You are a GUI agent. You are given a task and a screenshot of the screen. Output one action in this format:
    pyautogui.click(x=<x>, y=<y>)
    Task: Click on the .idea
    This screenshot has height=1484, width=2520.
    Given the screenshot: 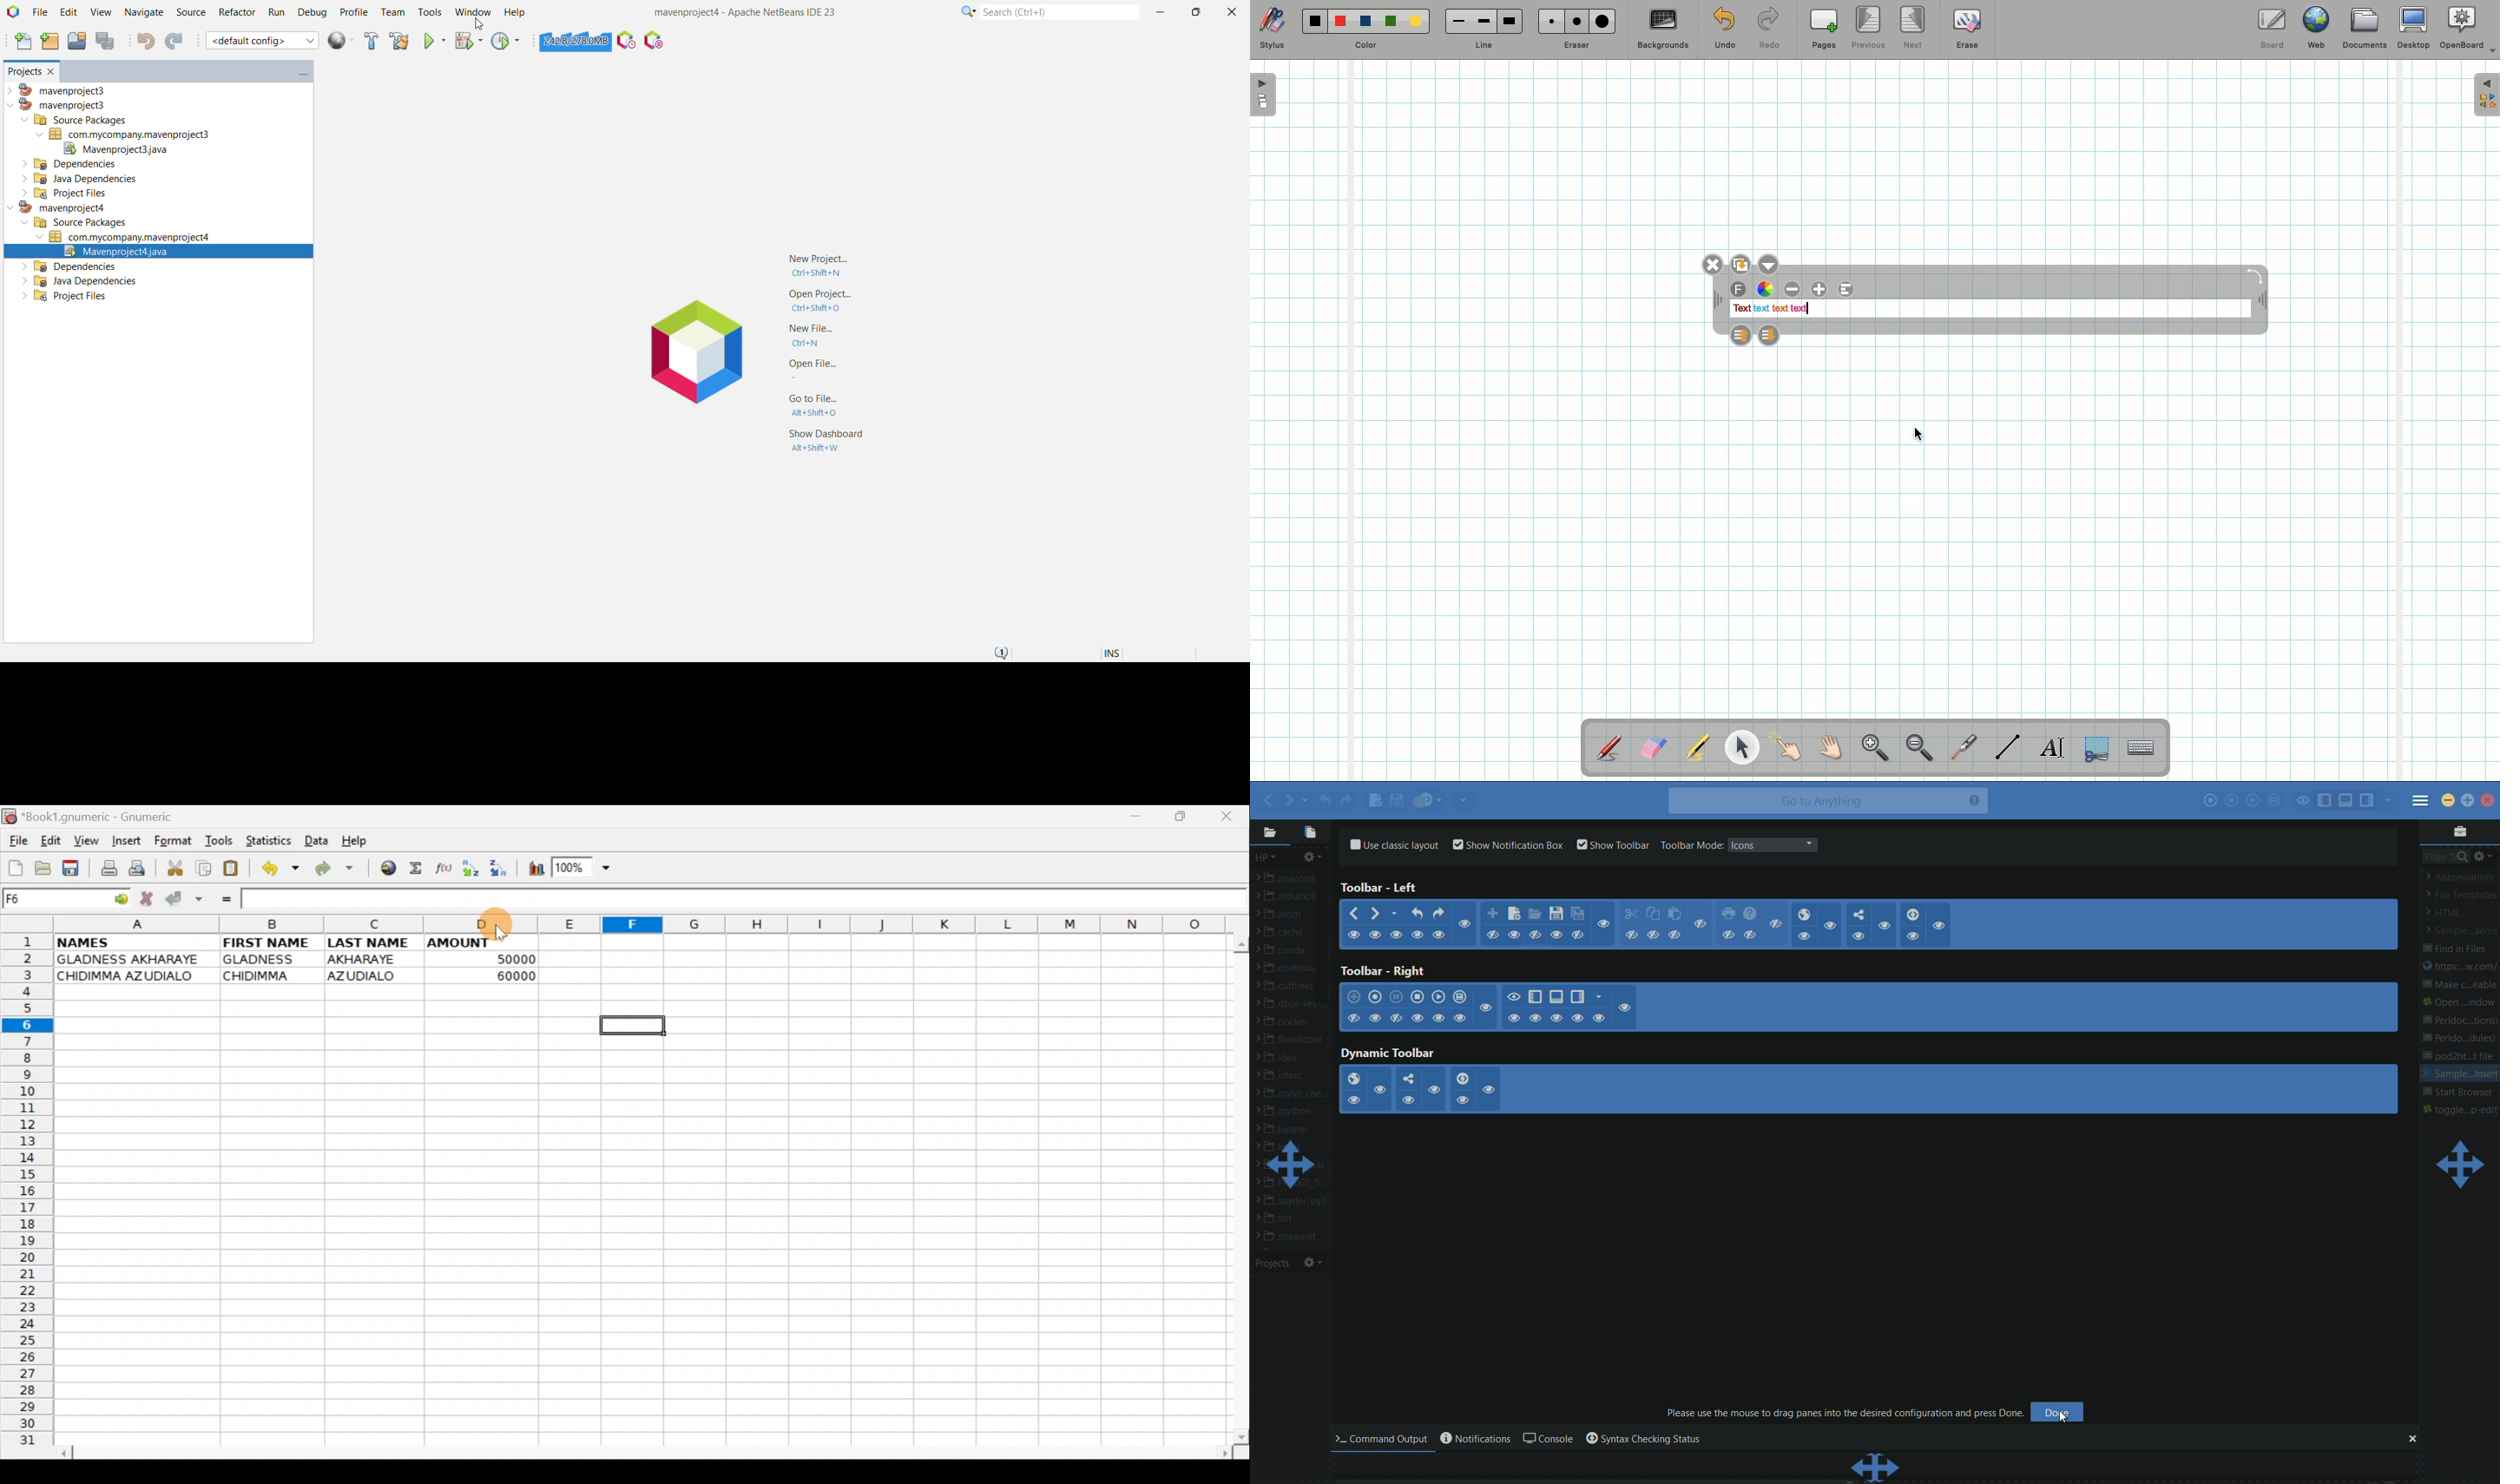 What is the action you would take?
    pyautogui.click(x=1287, y=1057)
    